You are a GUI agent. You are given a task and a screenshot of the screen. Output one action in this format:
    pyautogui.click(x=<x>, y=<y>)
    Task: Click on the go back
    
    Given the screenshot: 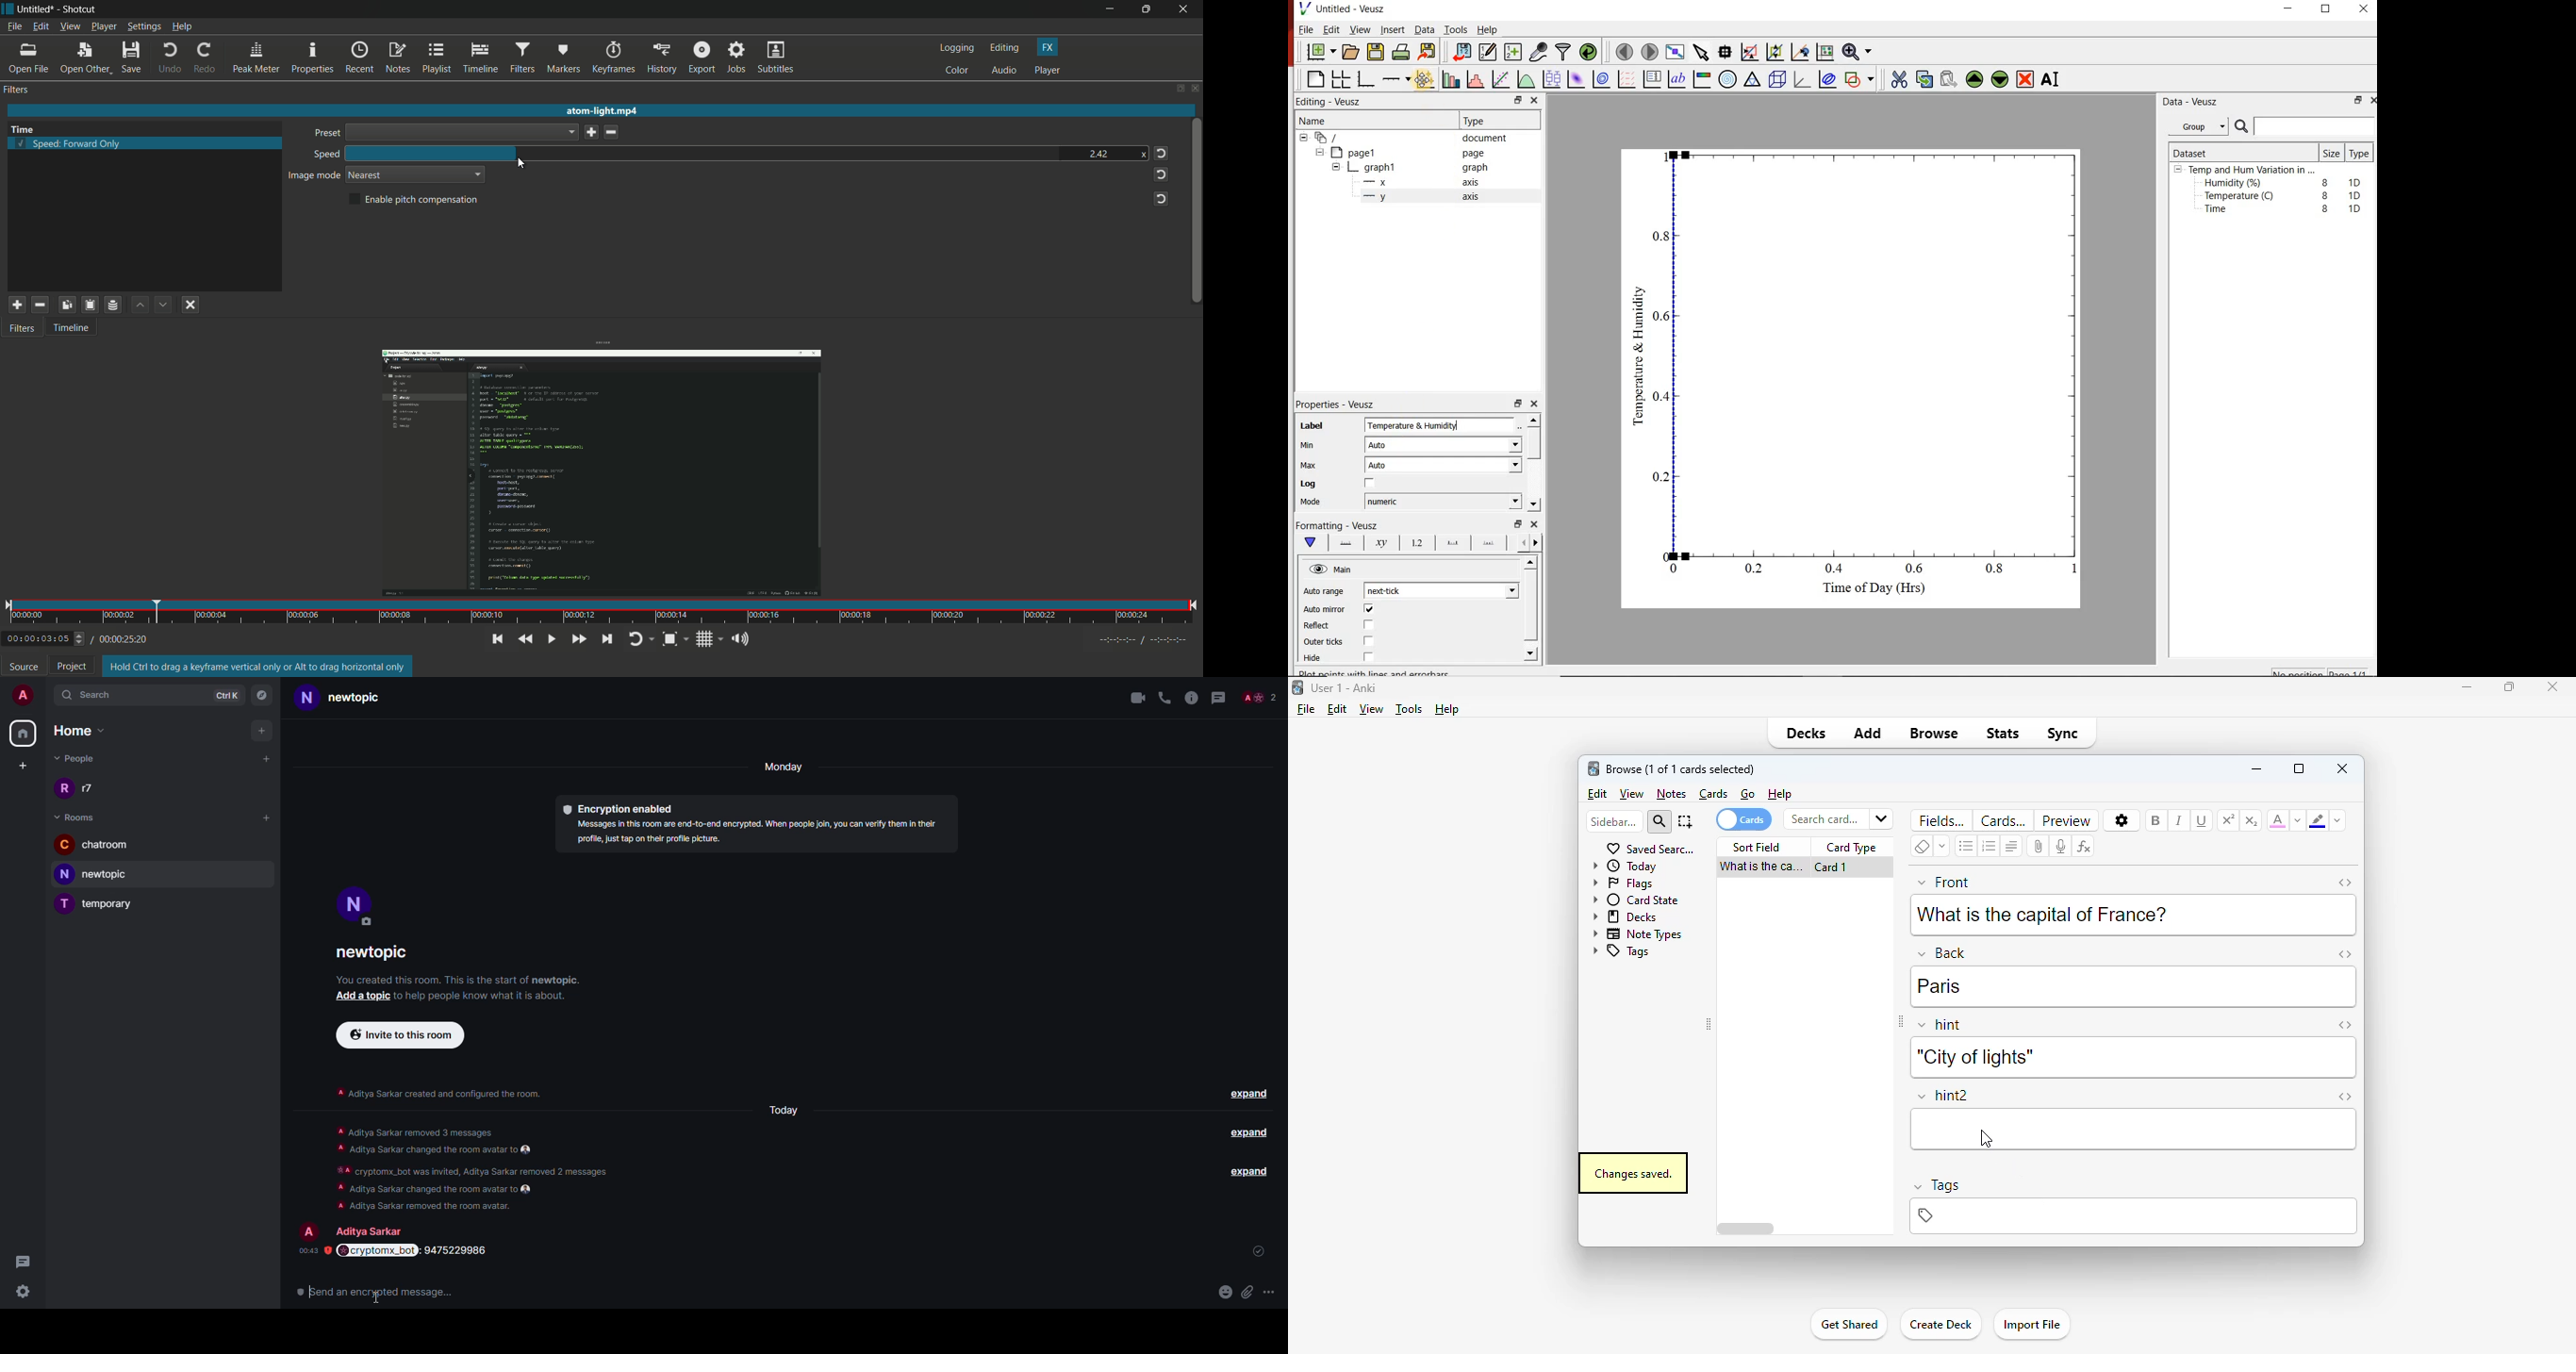 What is the action you would take?
    pyautogui.click(x=1519, y=541)
    